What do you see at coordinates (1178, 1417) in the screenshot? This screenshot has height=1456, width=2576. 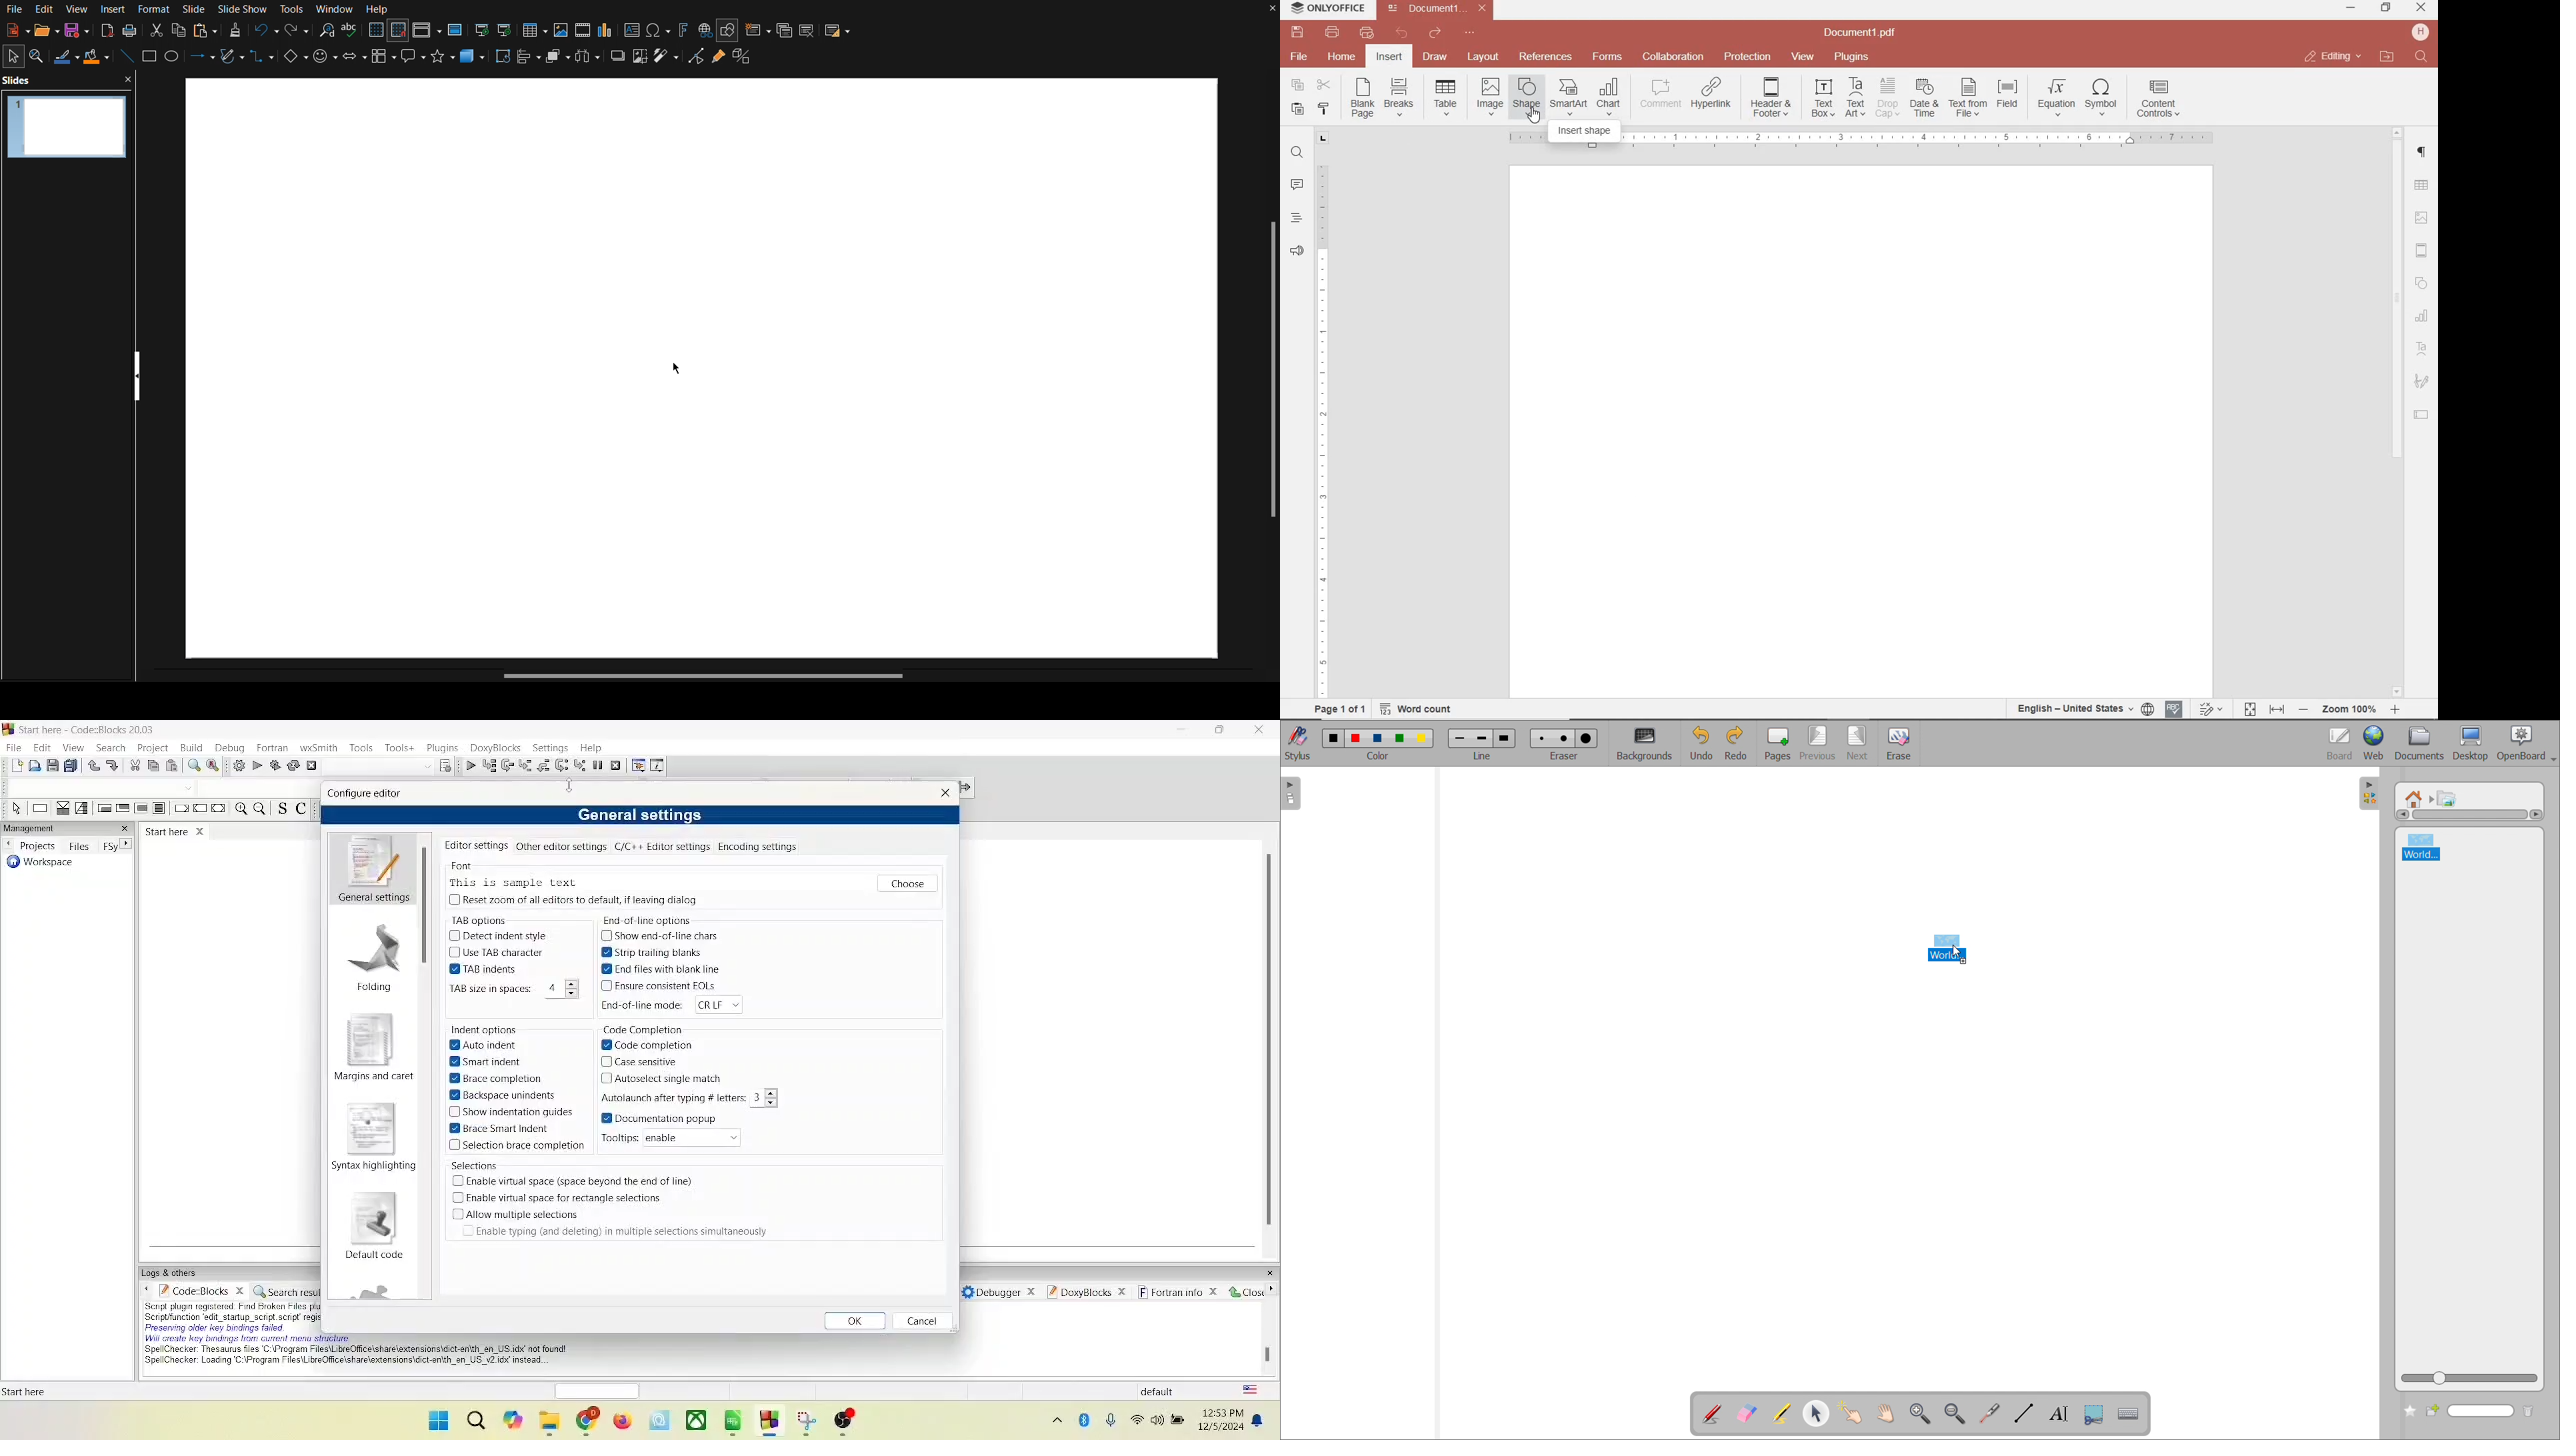 I see `battery` at bounding box center [1178, 1417].